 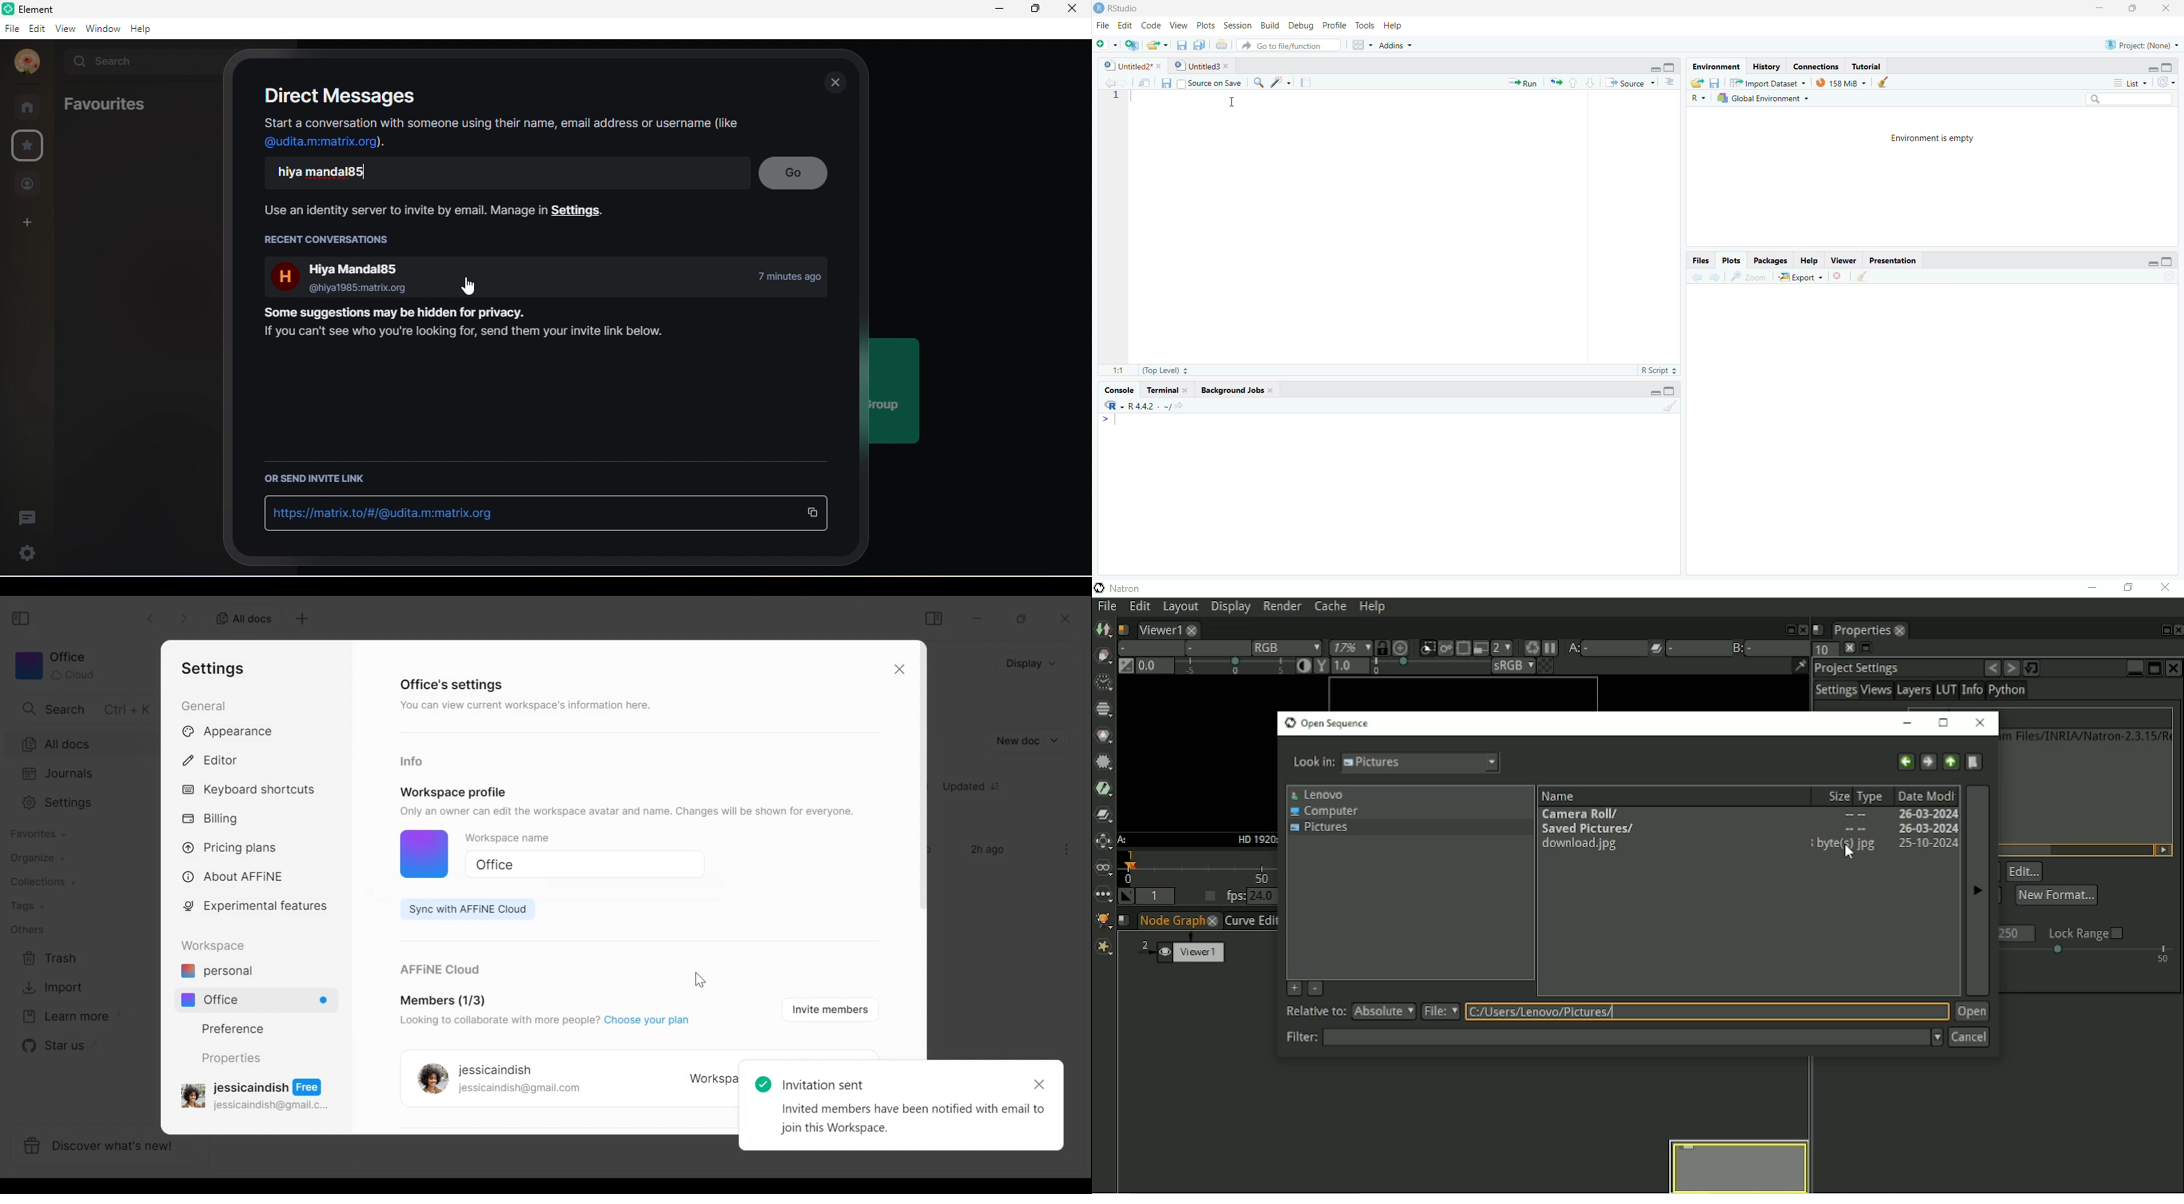 What do you see at coordinates (1844, 260) in the screenshot?
I see `Viewer` at bounding box center [1844, 260].